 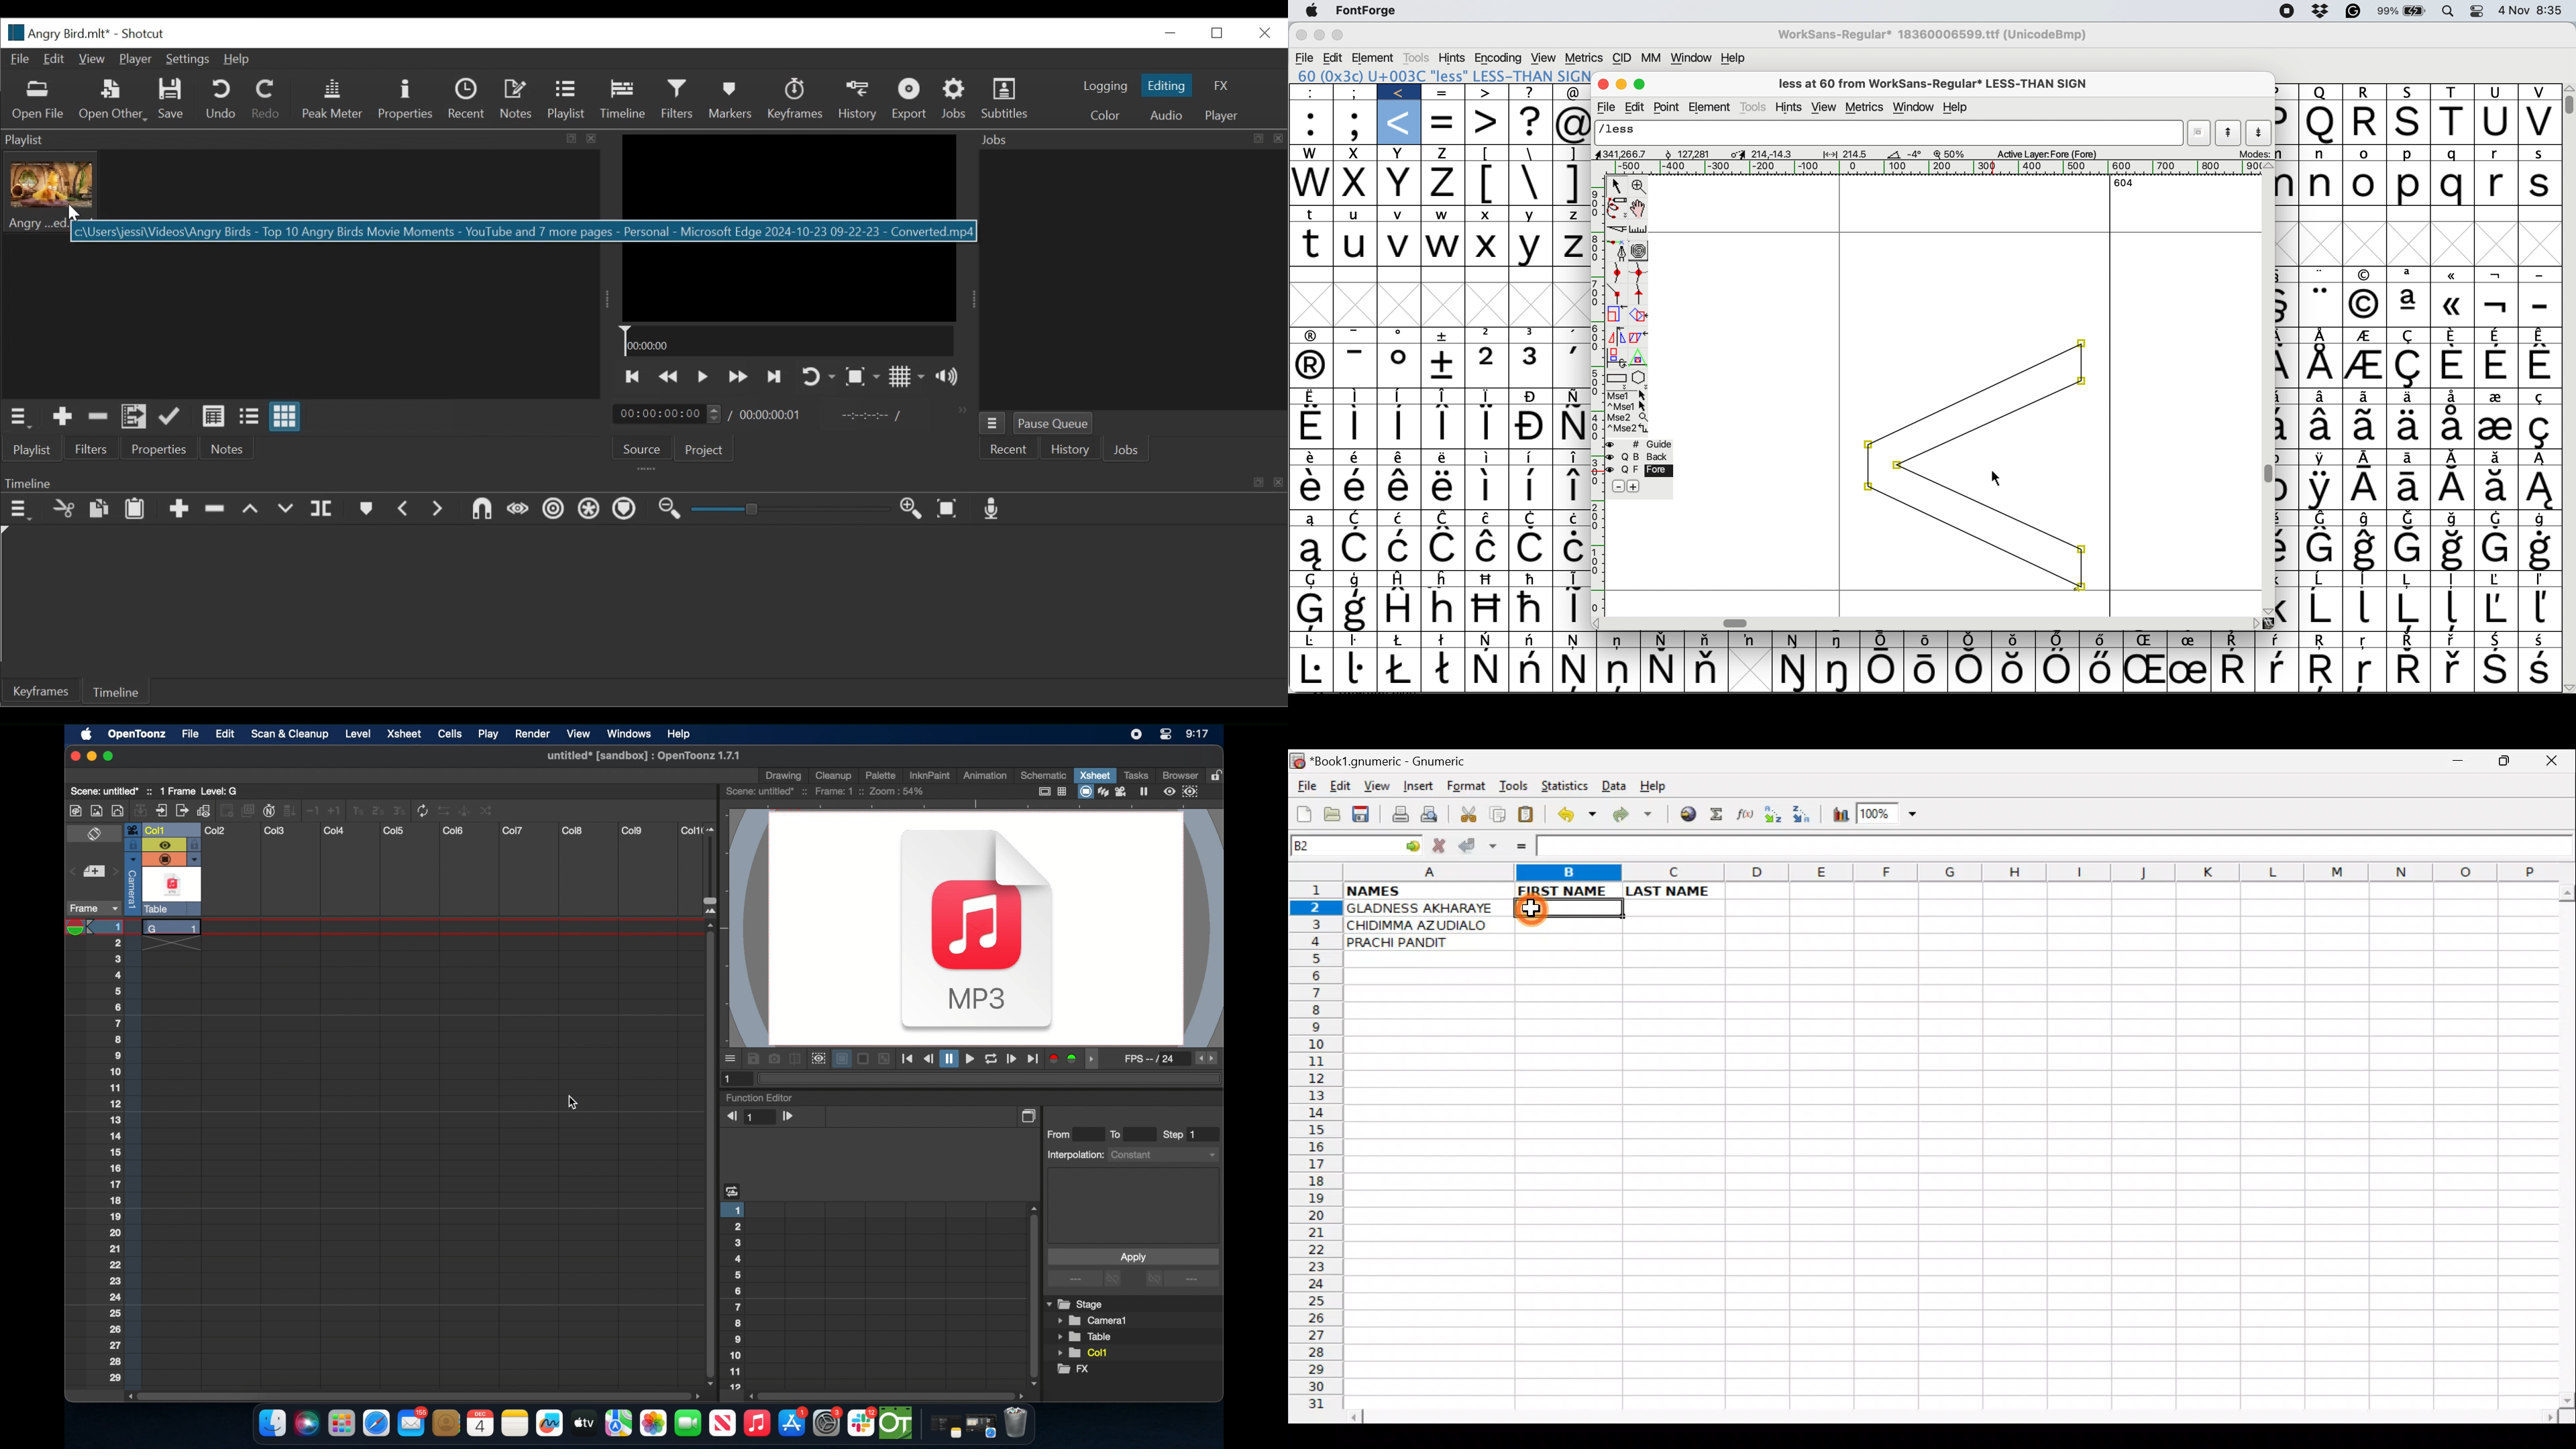 I want to click on Symbol, so click(x=2058, y=670).